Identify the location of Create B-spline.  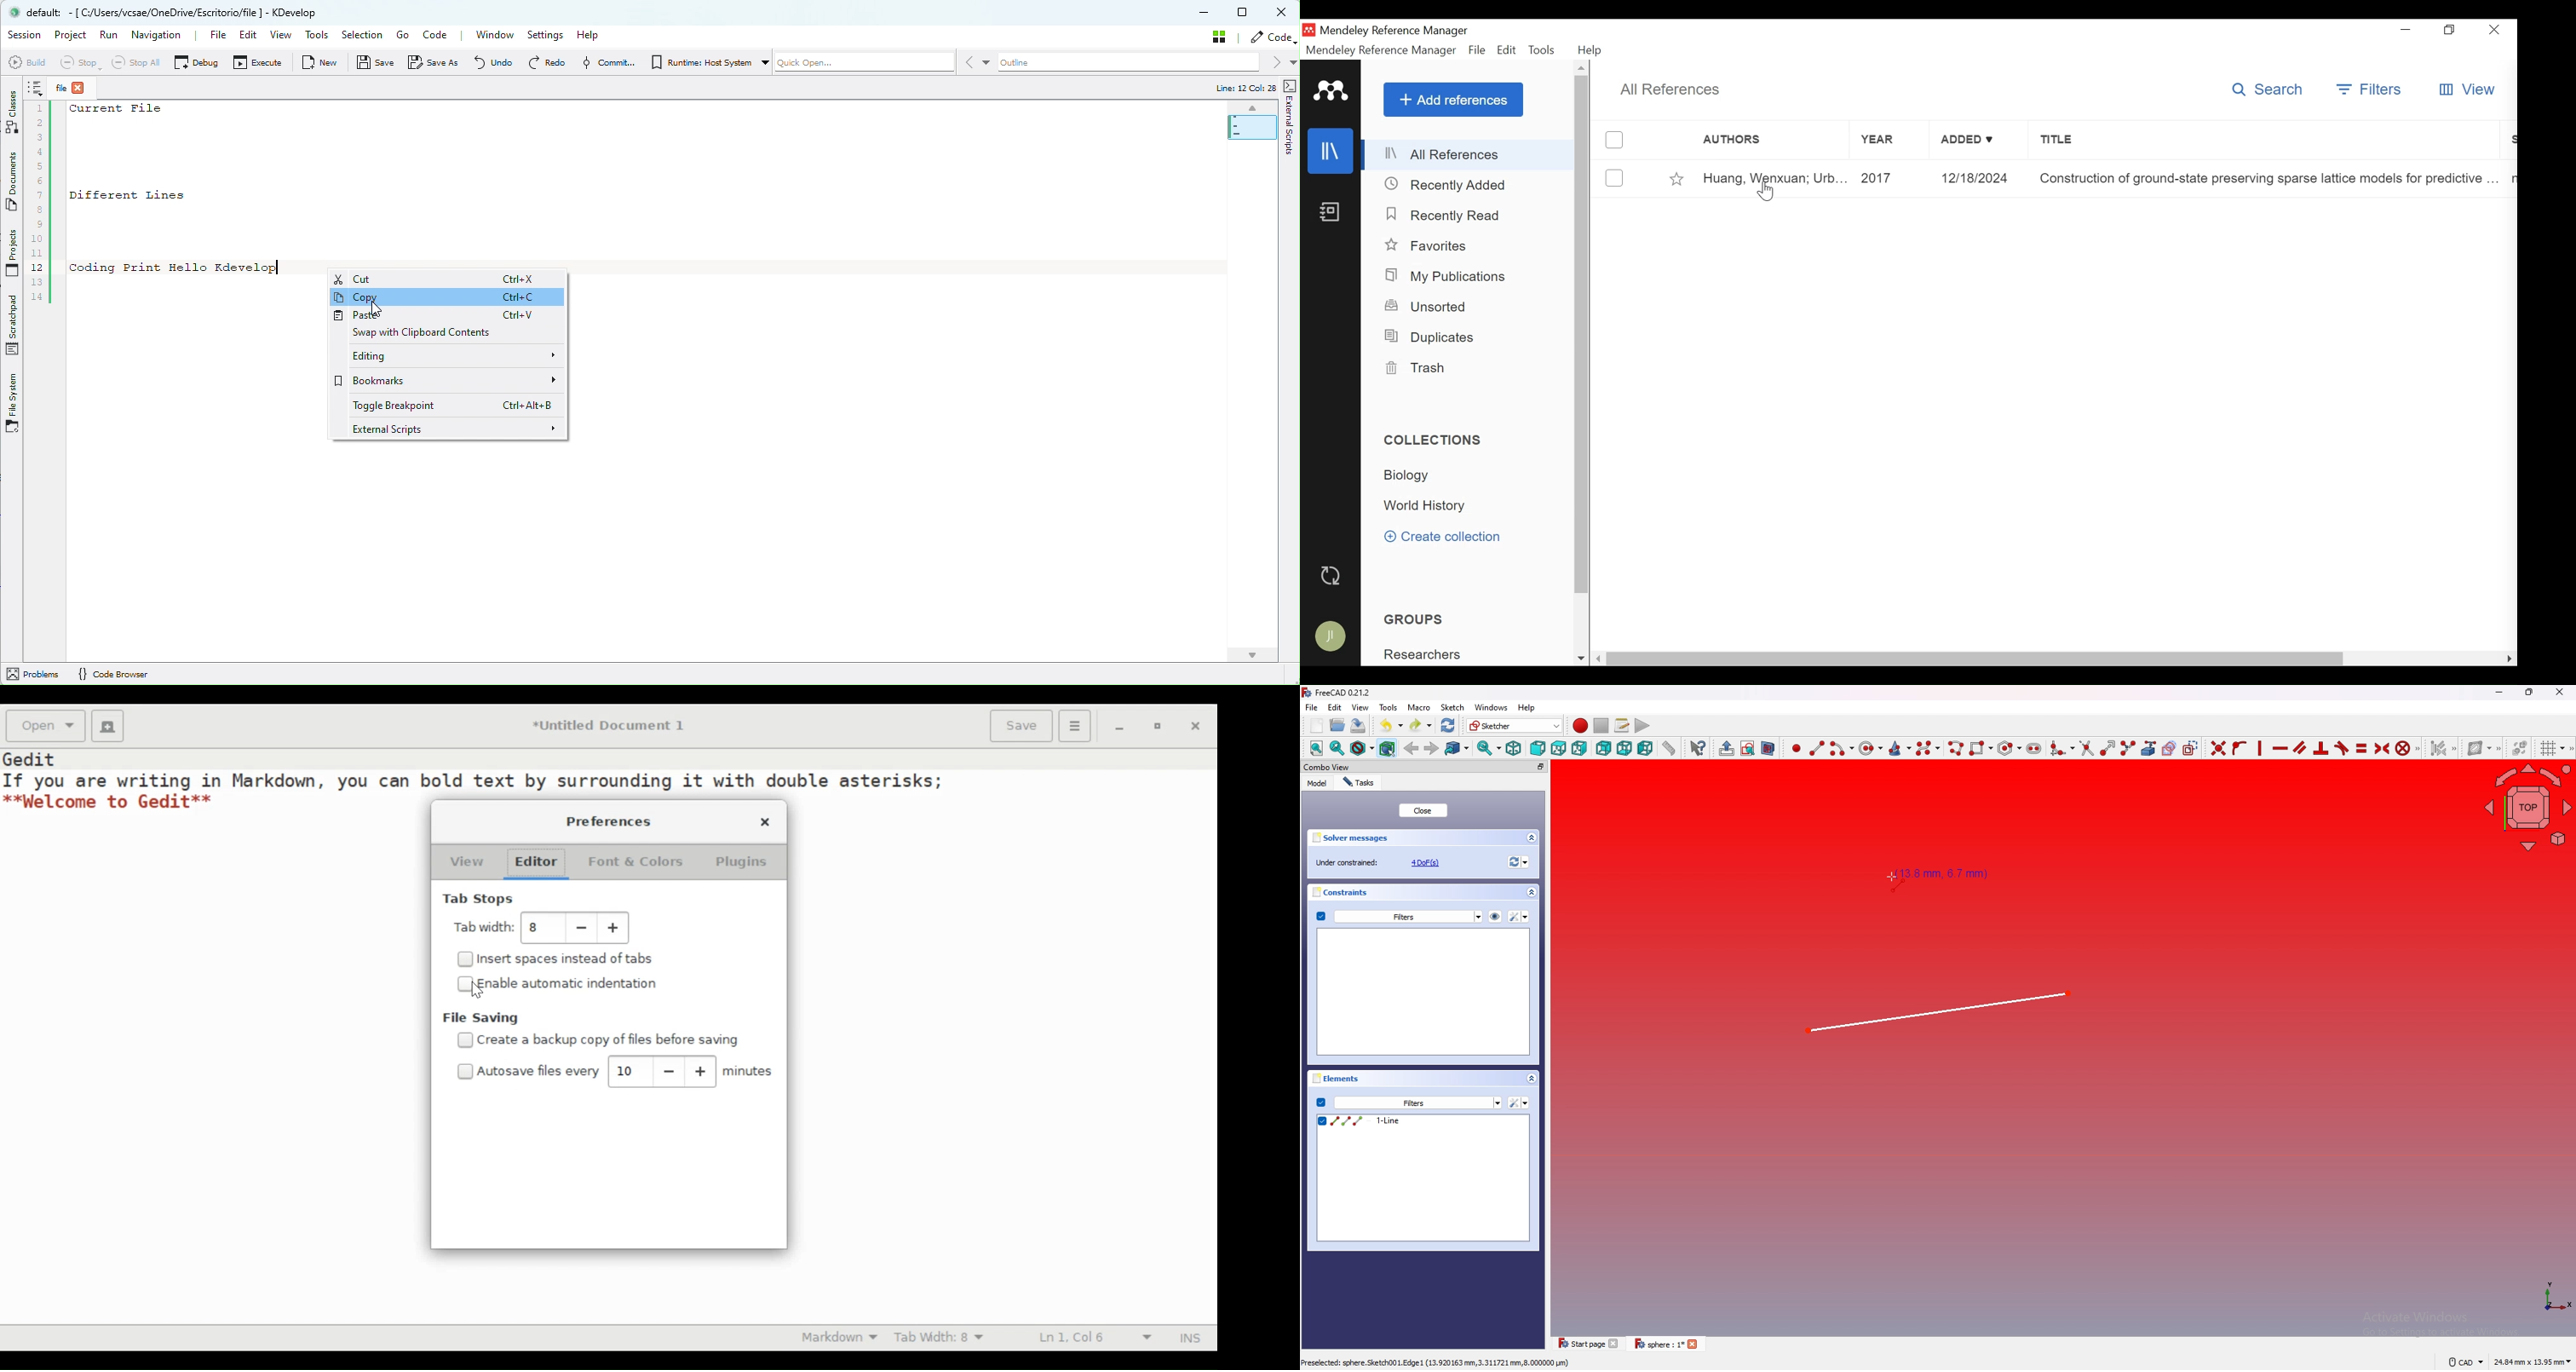
(1929, 748).